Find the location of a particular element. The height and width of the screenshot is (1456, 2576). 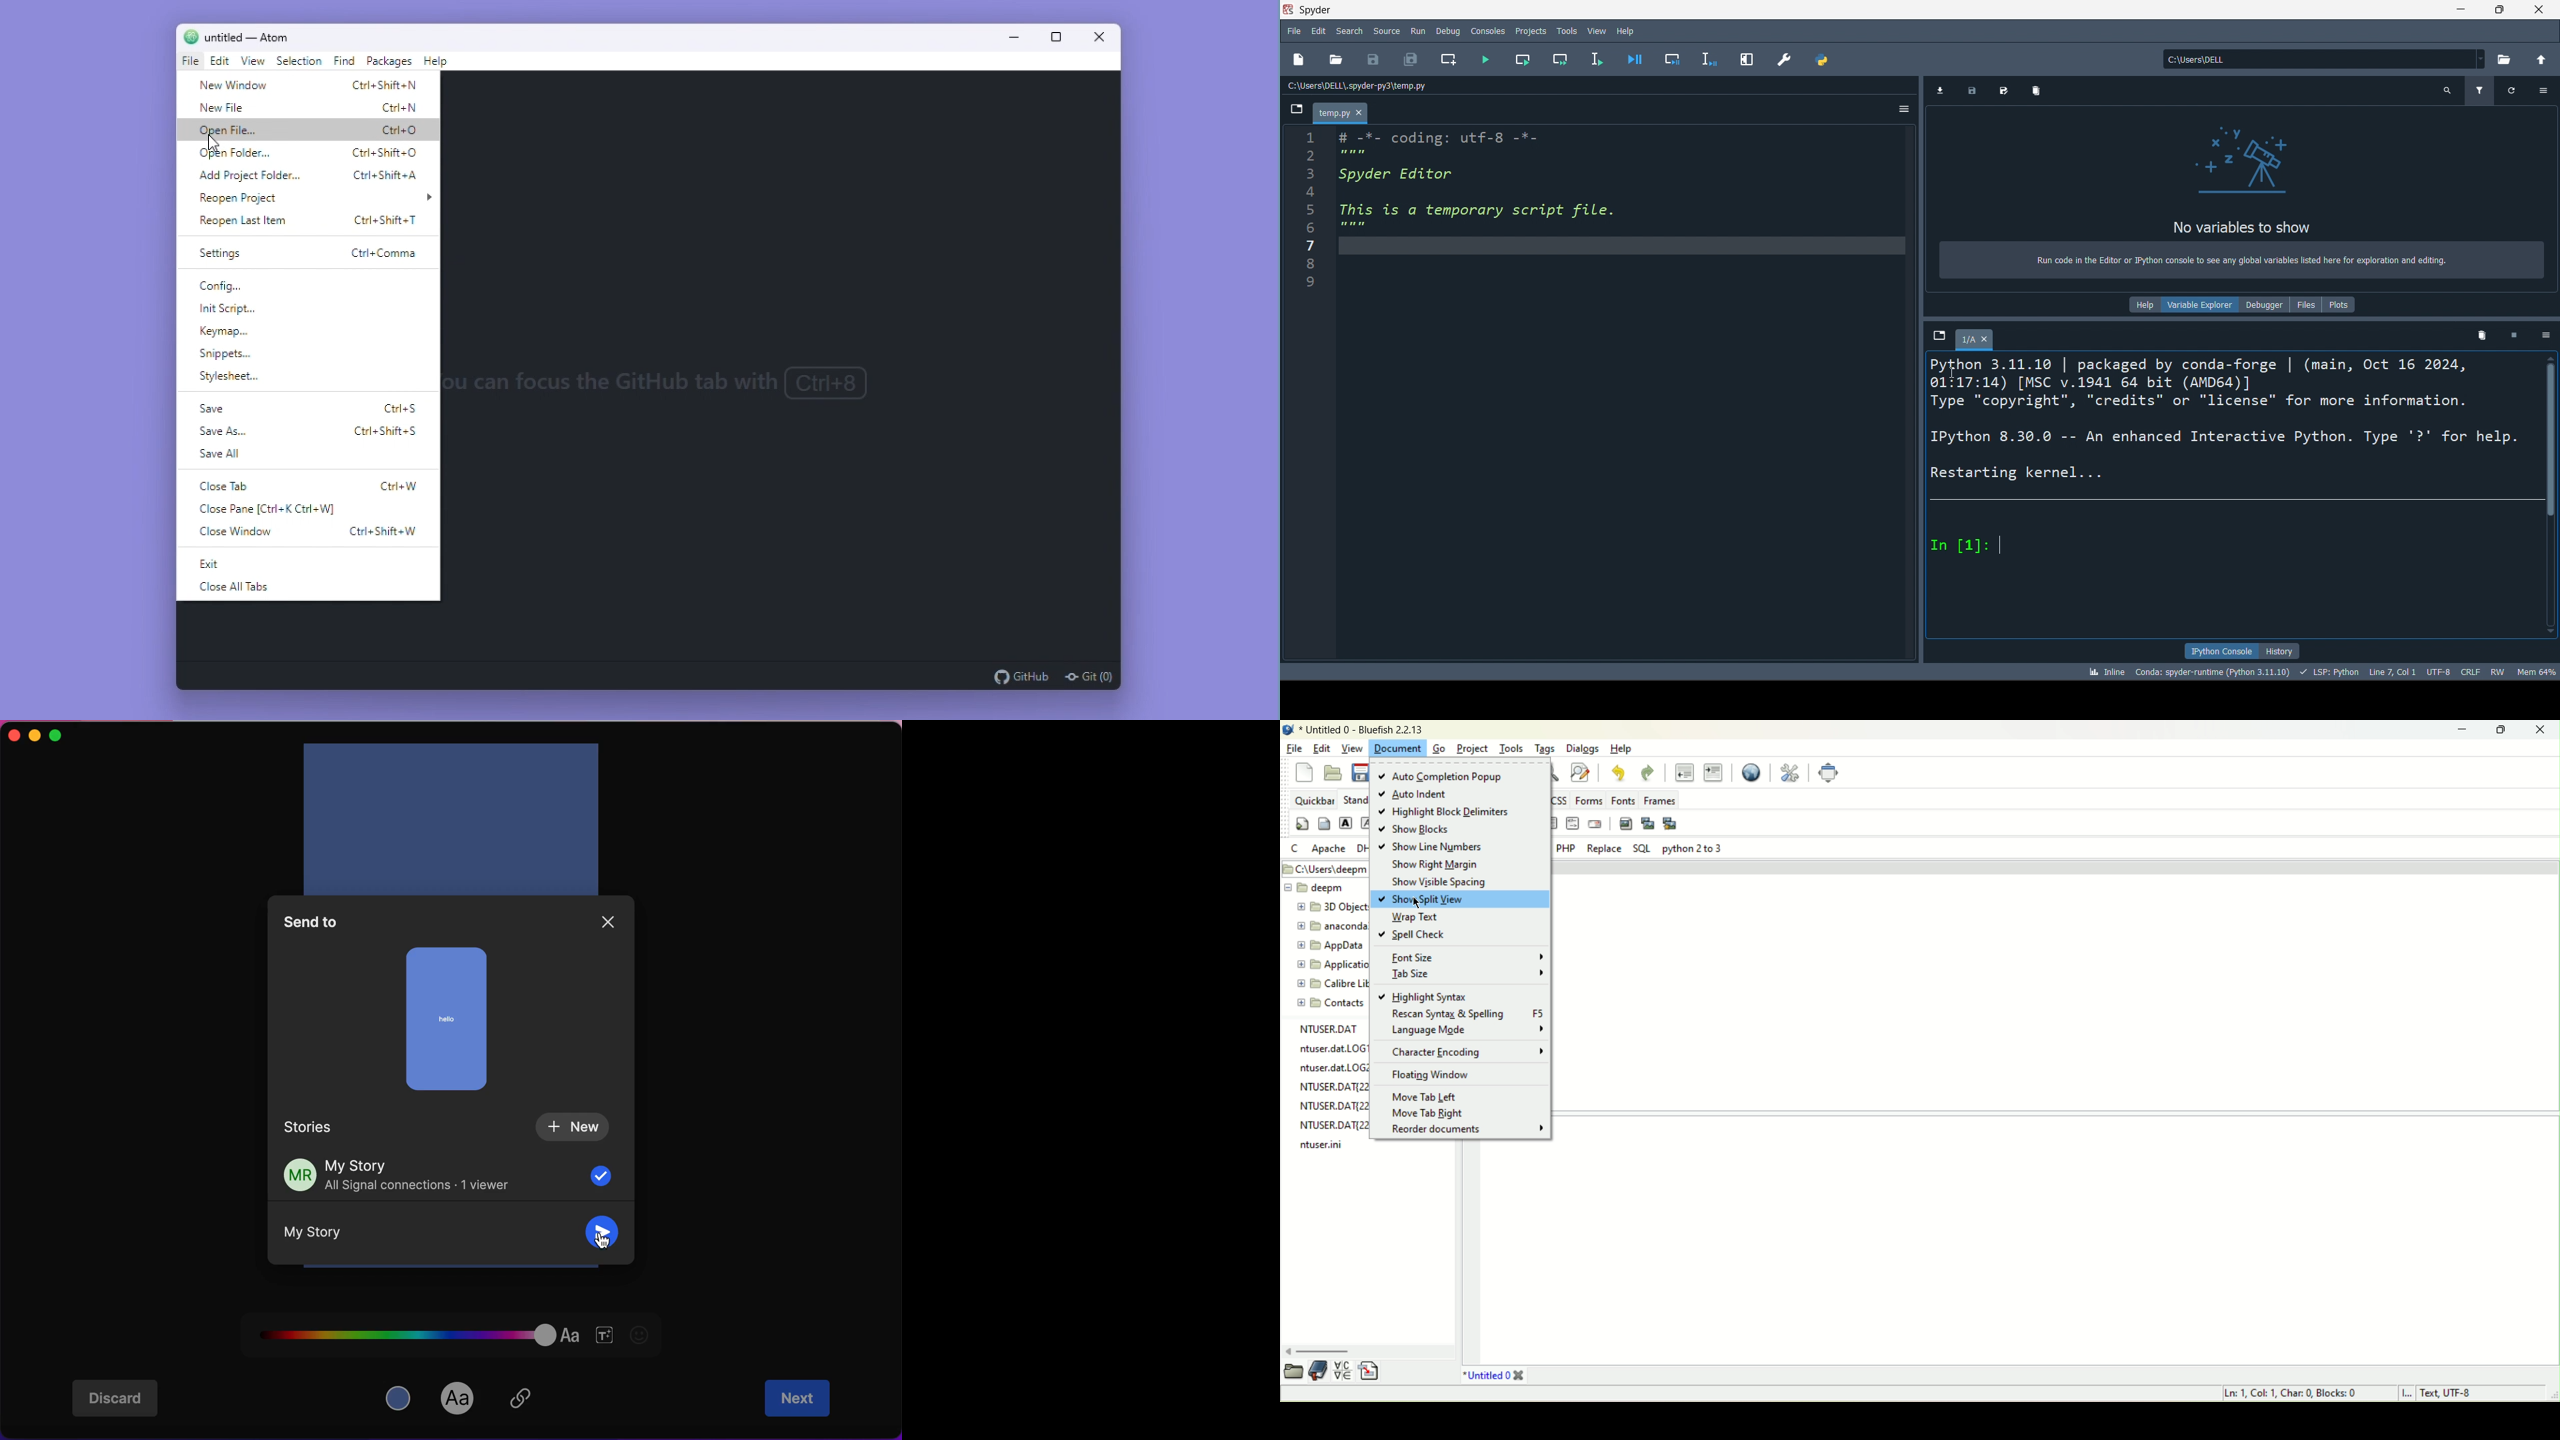

IPYTHON CONSOLE is located at coordinates (2221, 650).